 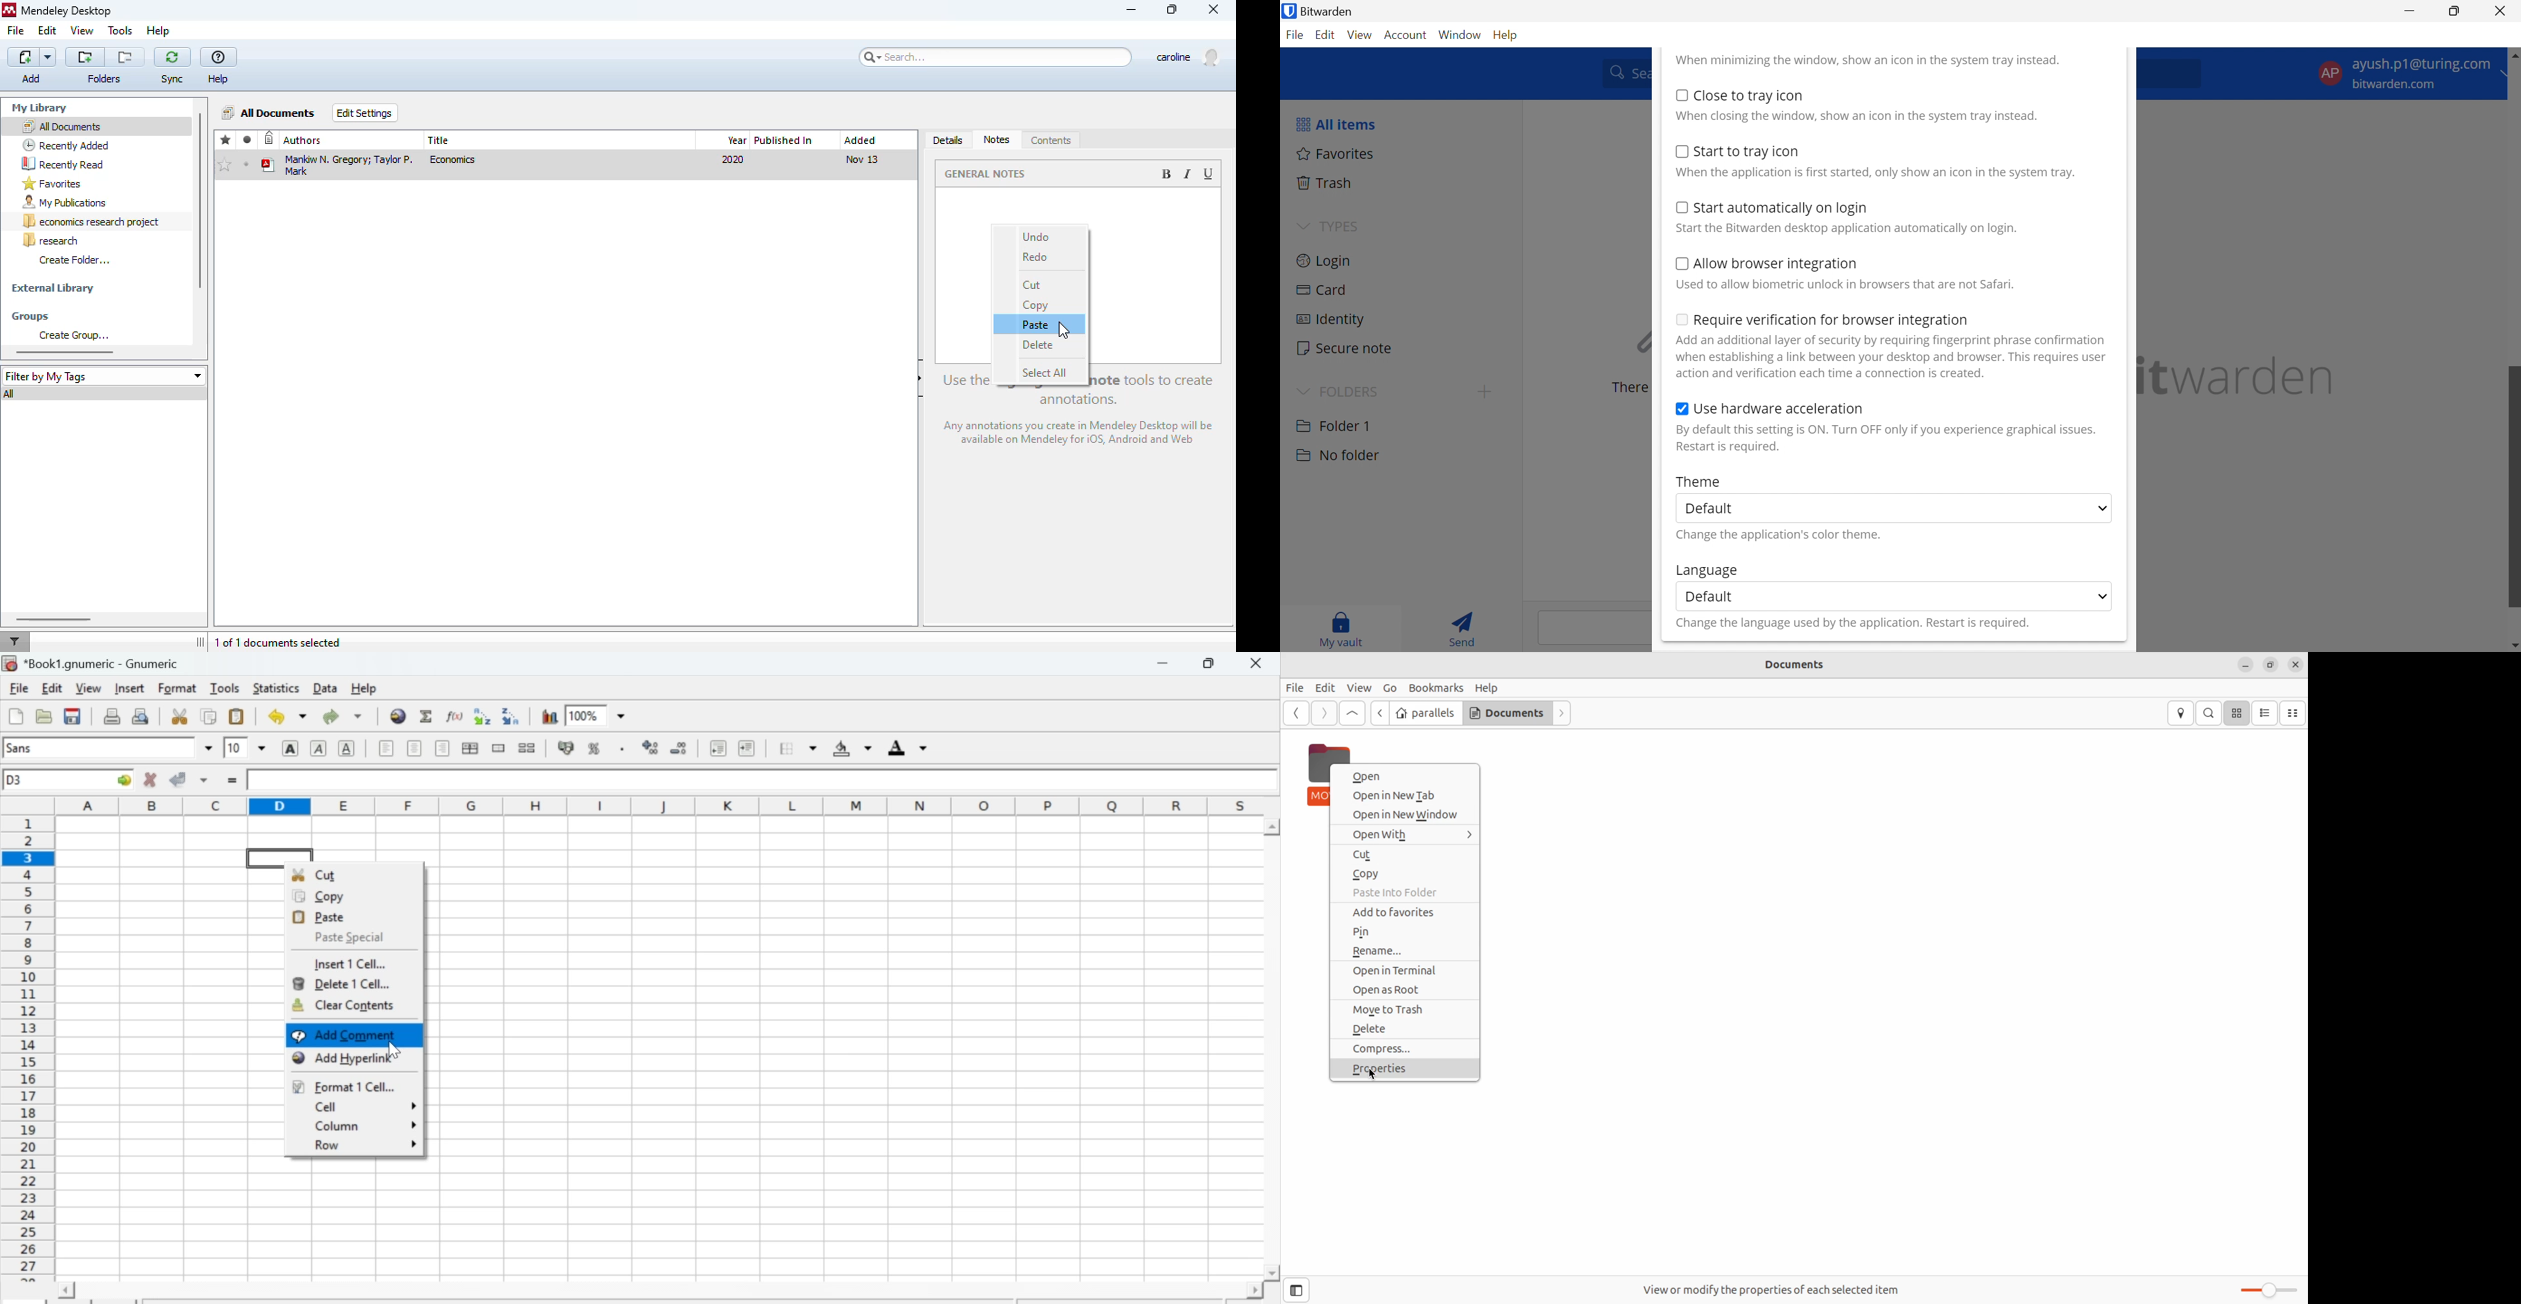 I want to click on down, so click(x=205, y=779).